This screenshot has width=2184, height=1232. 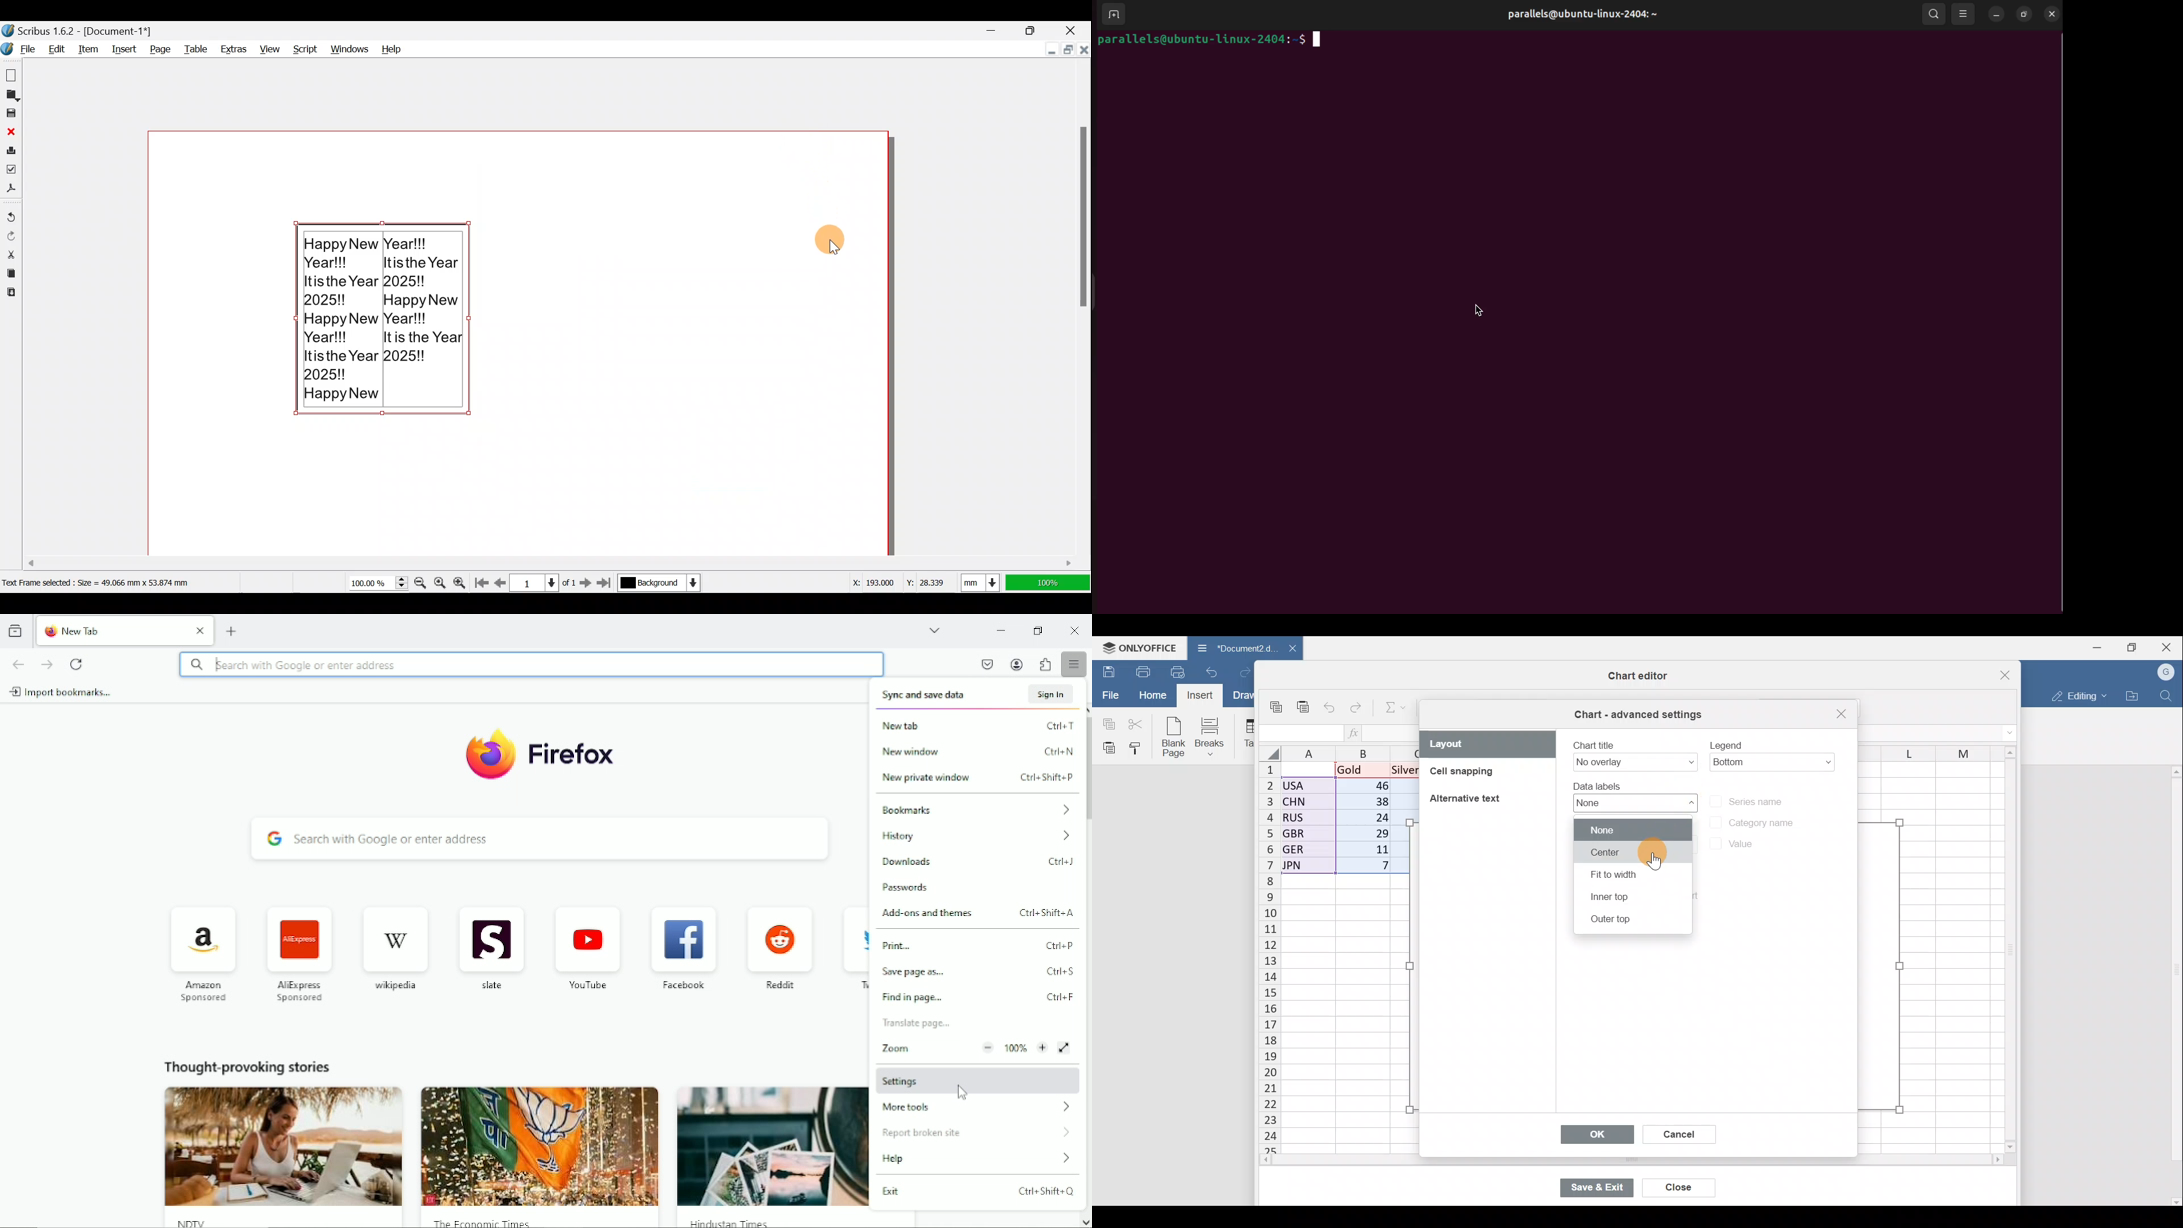 I want to click on Scroll bar, so click(x=457, y=560).